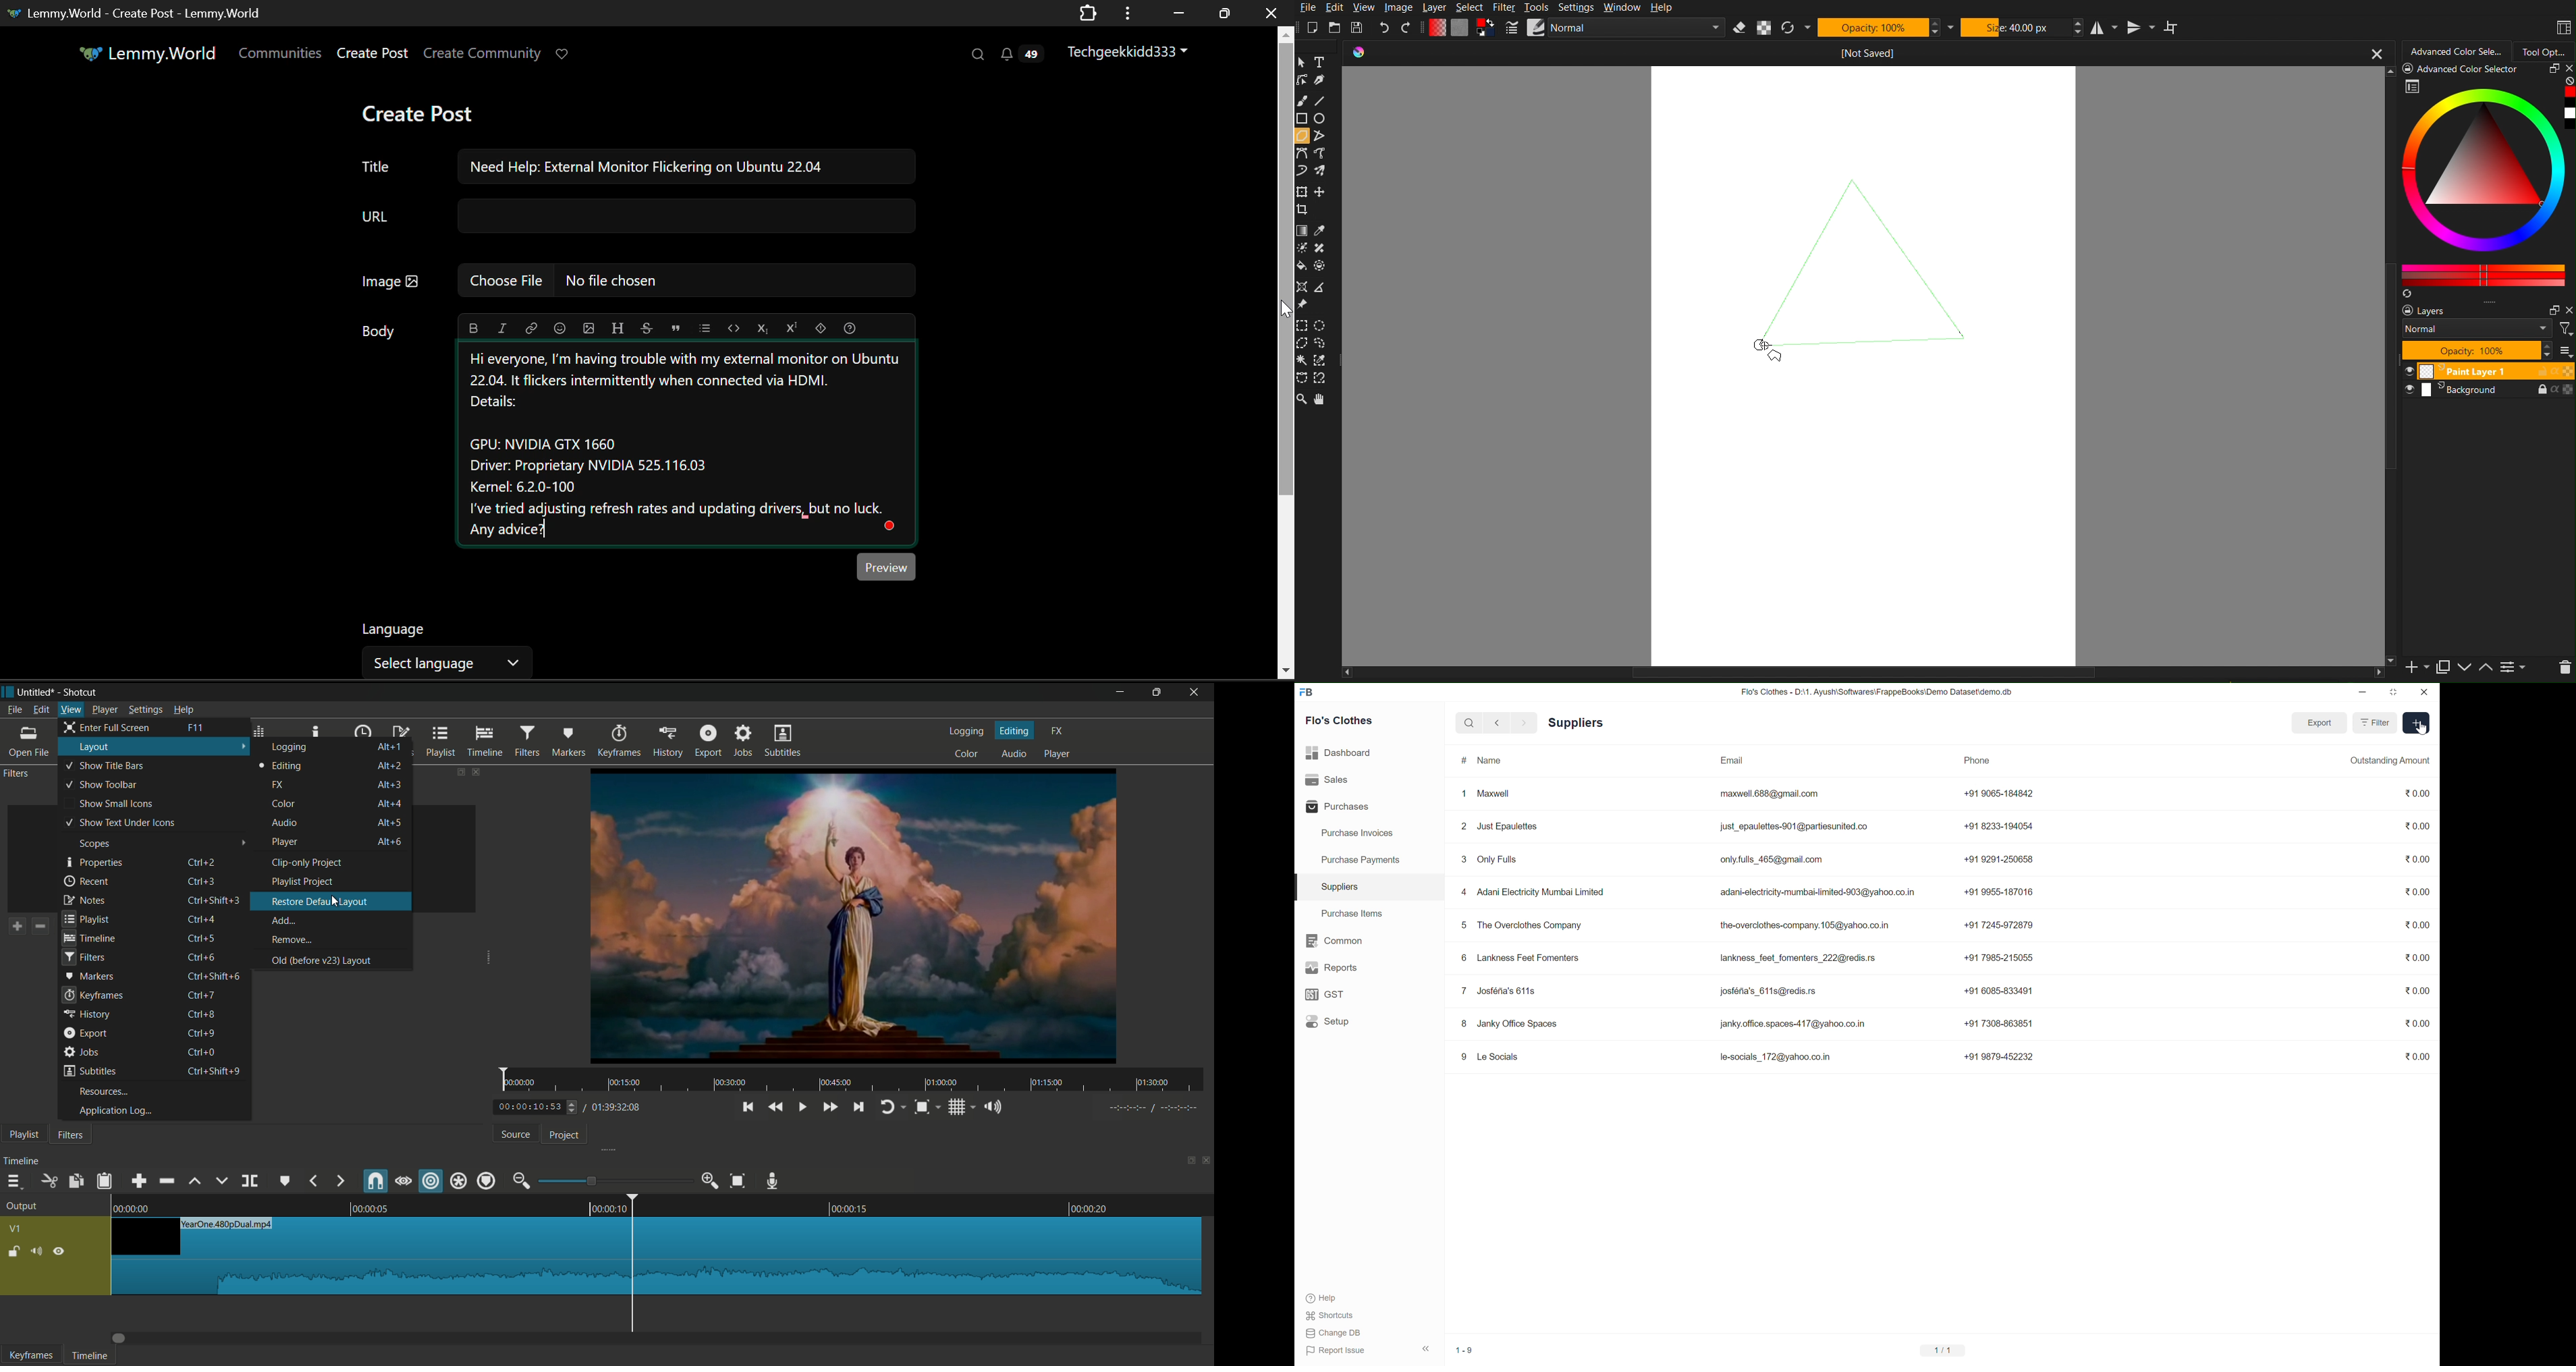 Image resolution: width=2576 pixels, height=1372 pixels. I want to click on editing, so click(1015, 730).